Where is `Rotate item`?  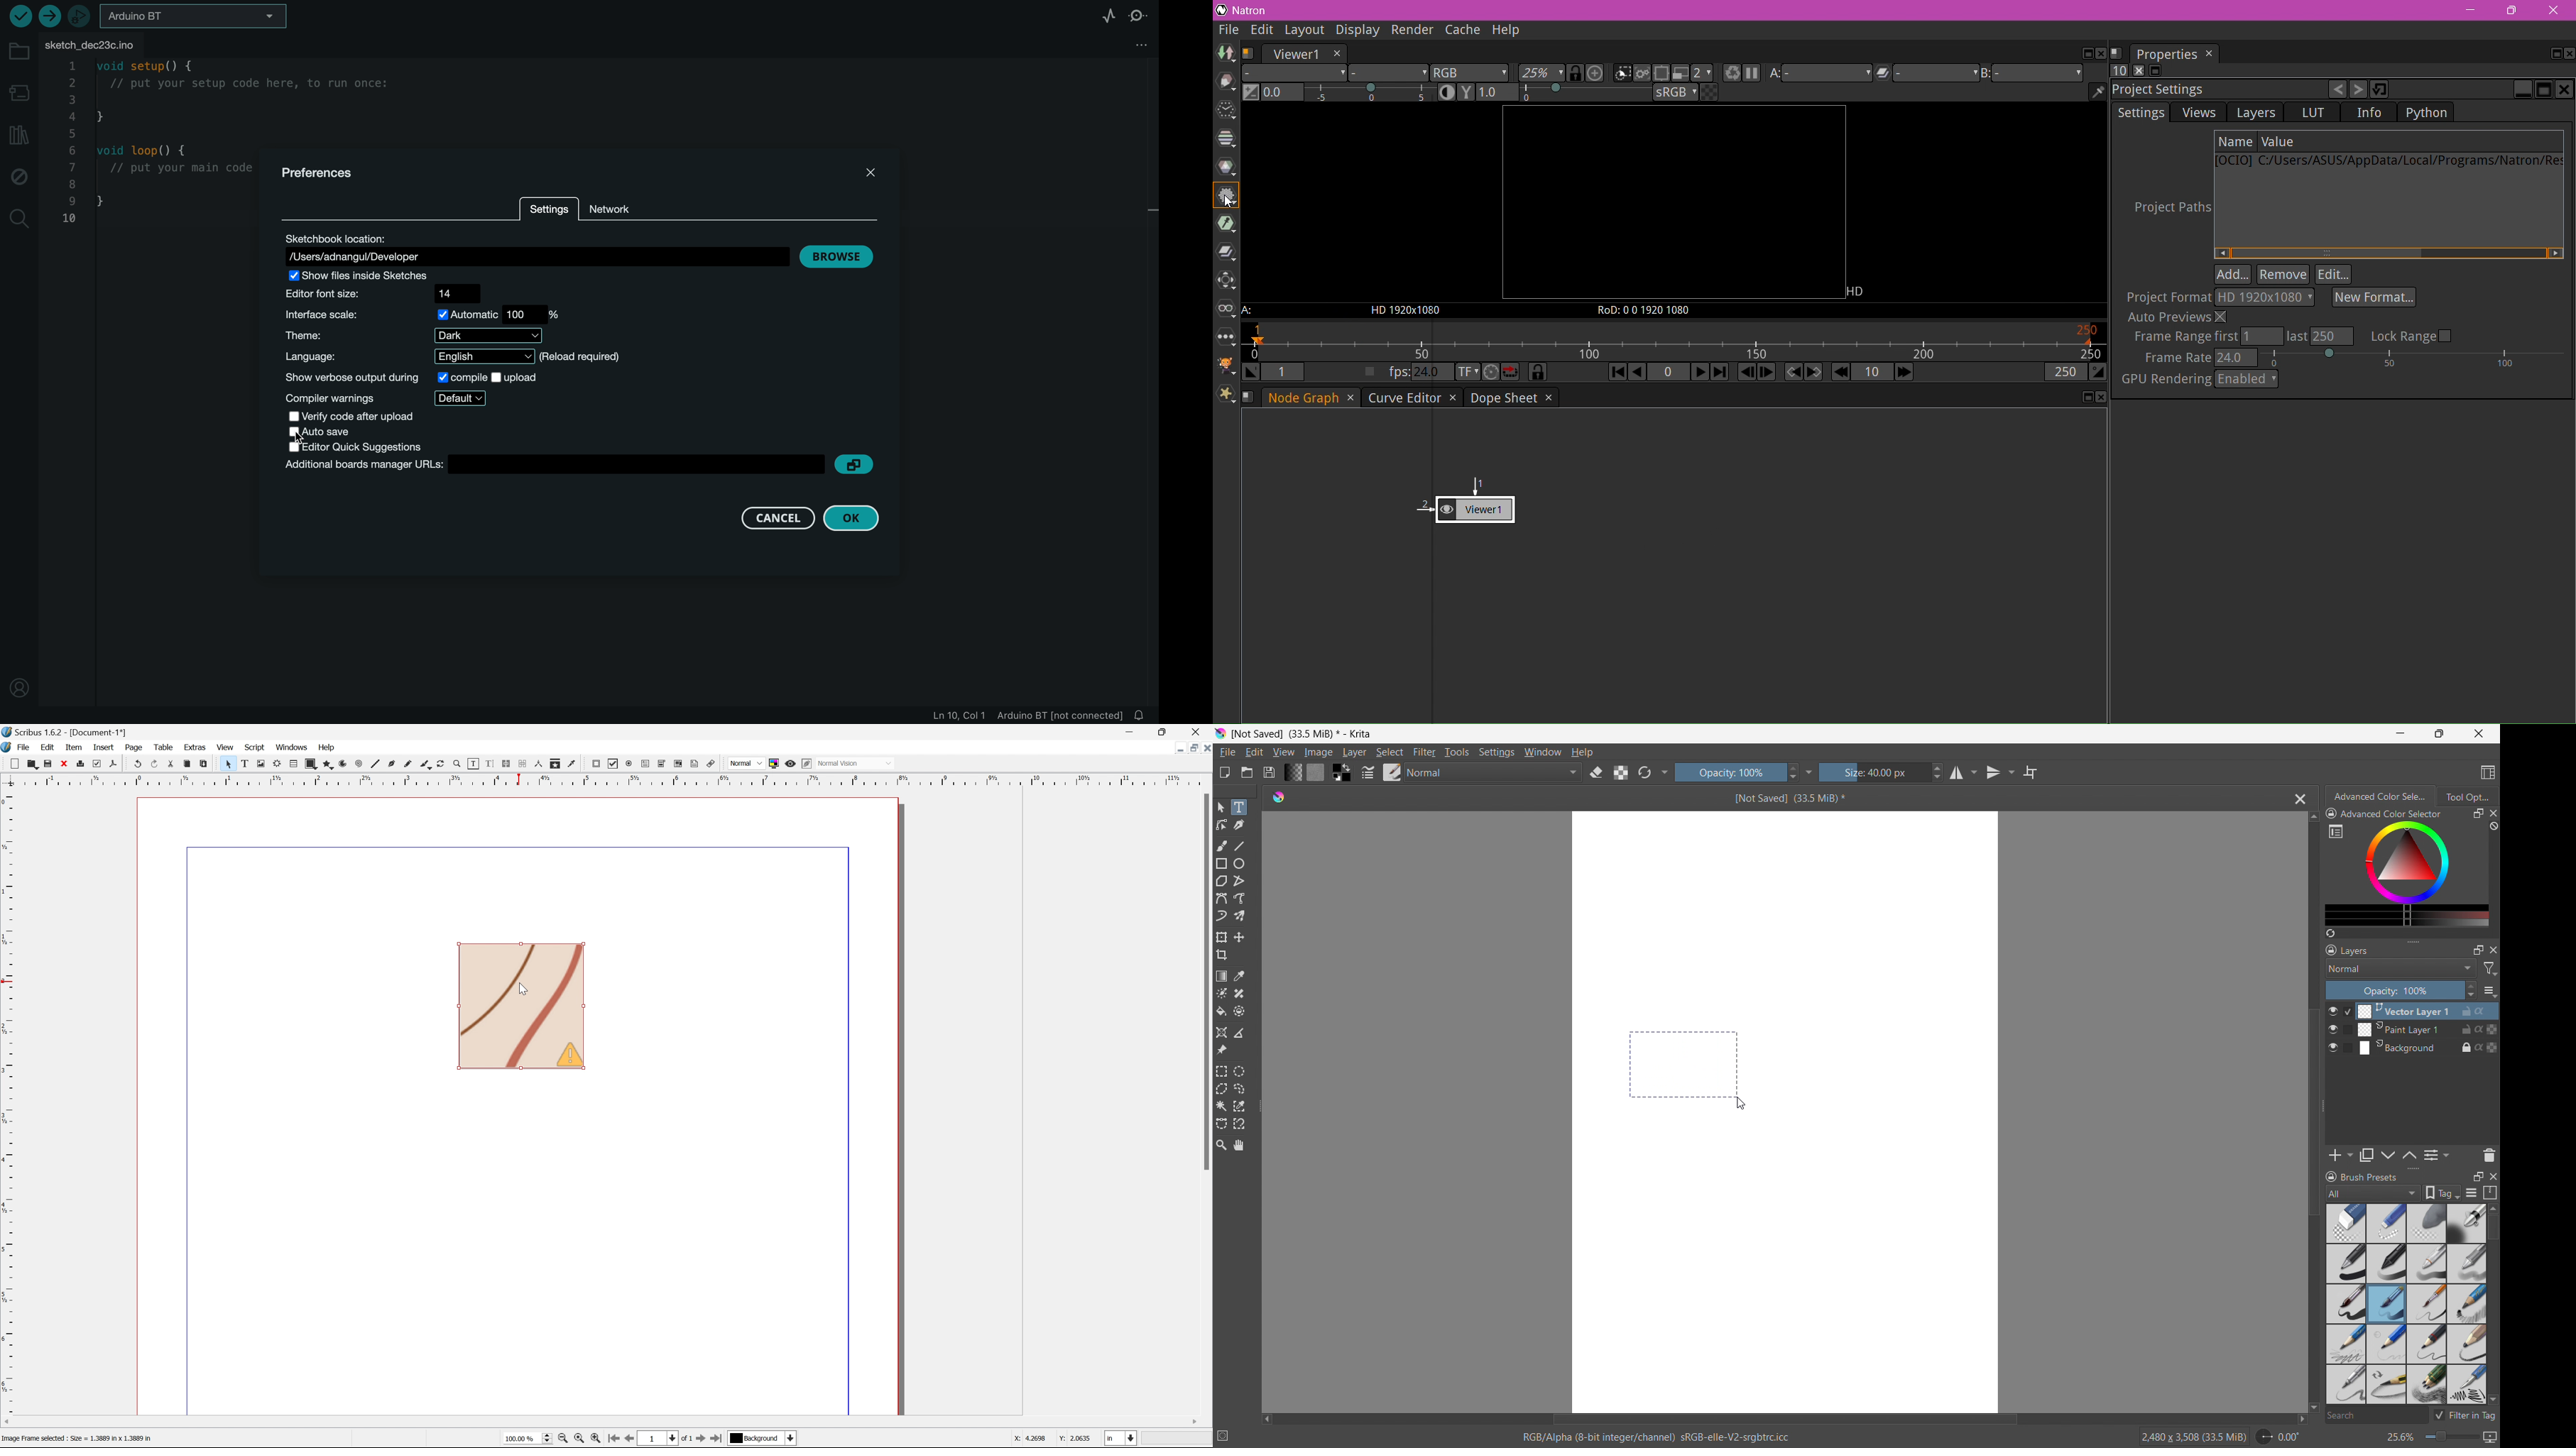
Rotate item is located at coordinates (446, 765).